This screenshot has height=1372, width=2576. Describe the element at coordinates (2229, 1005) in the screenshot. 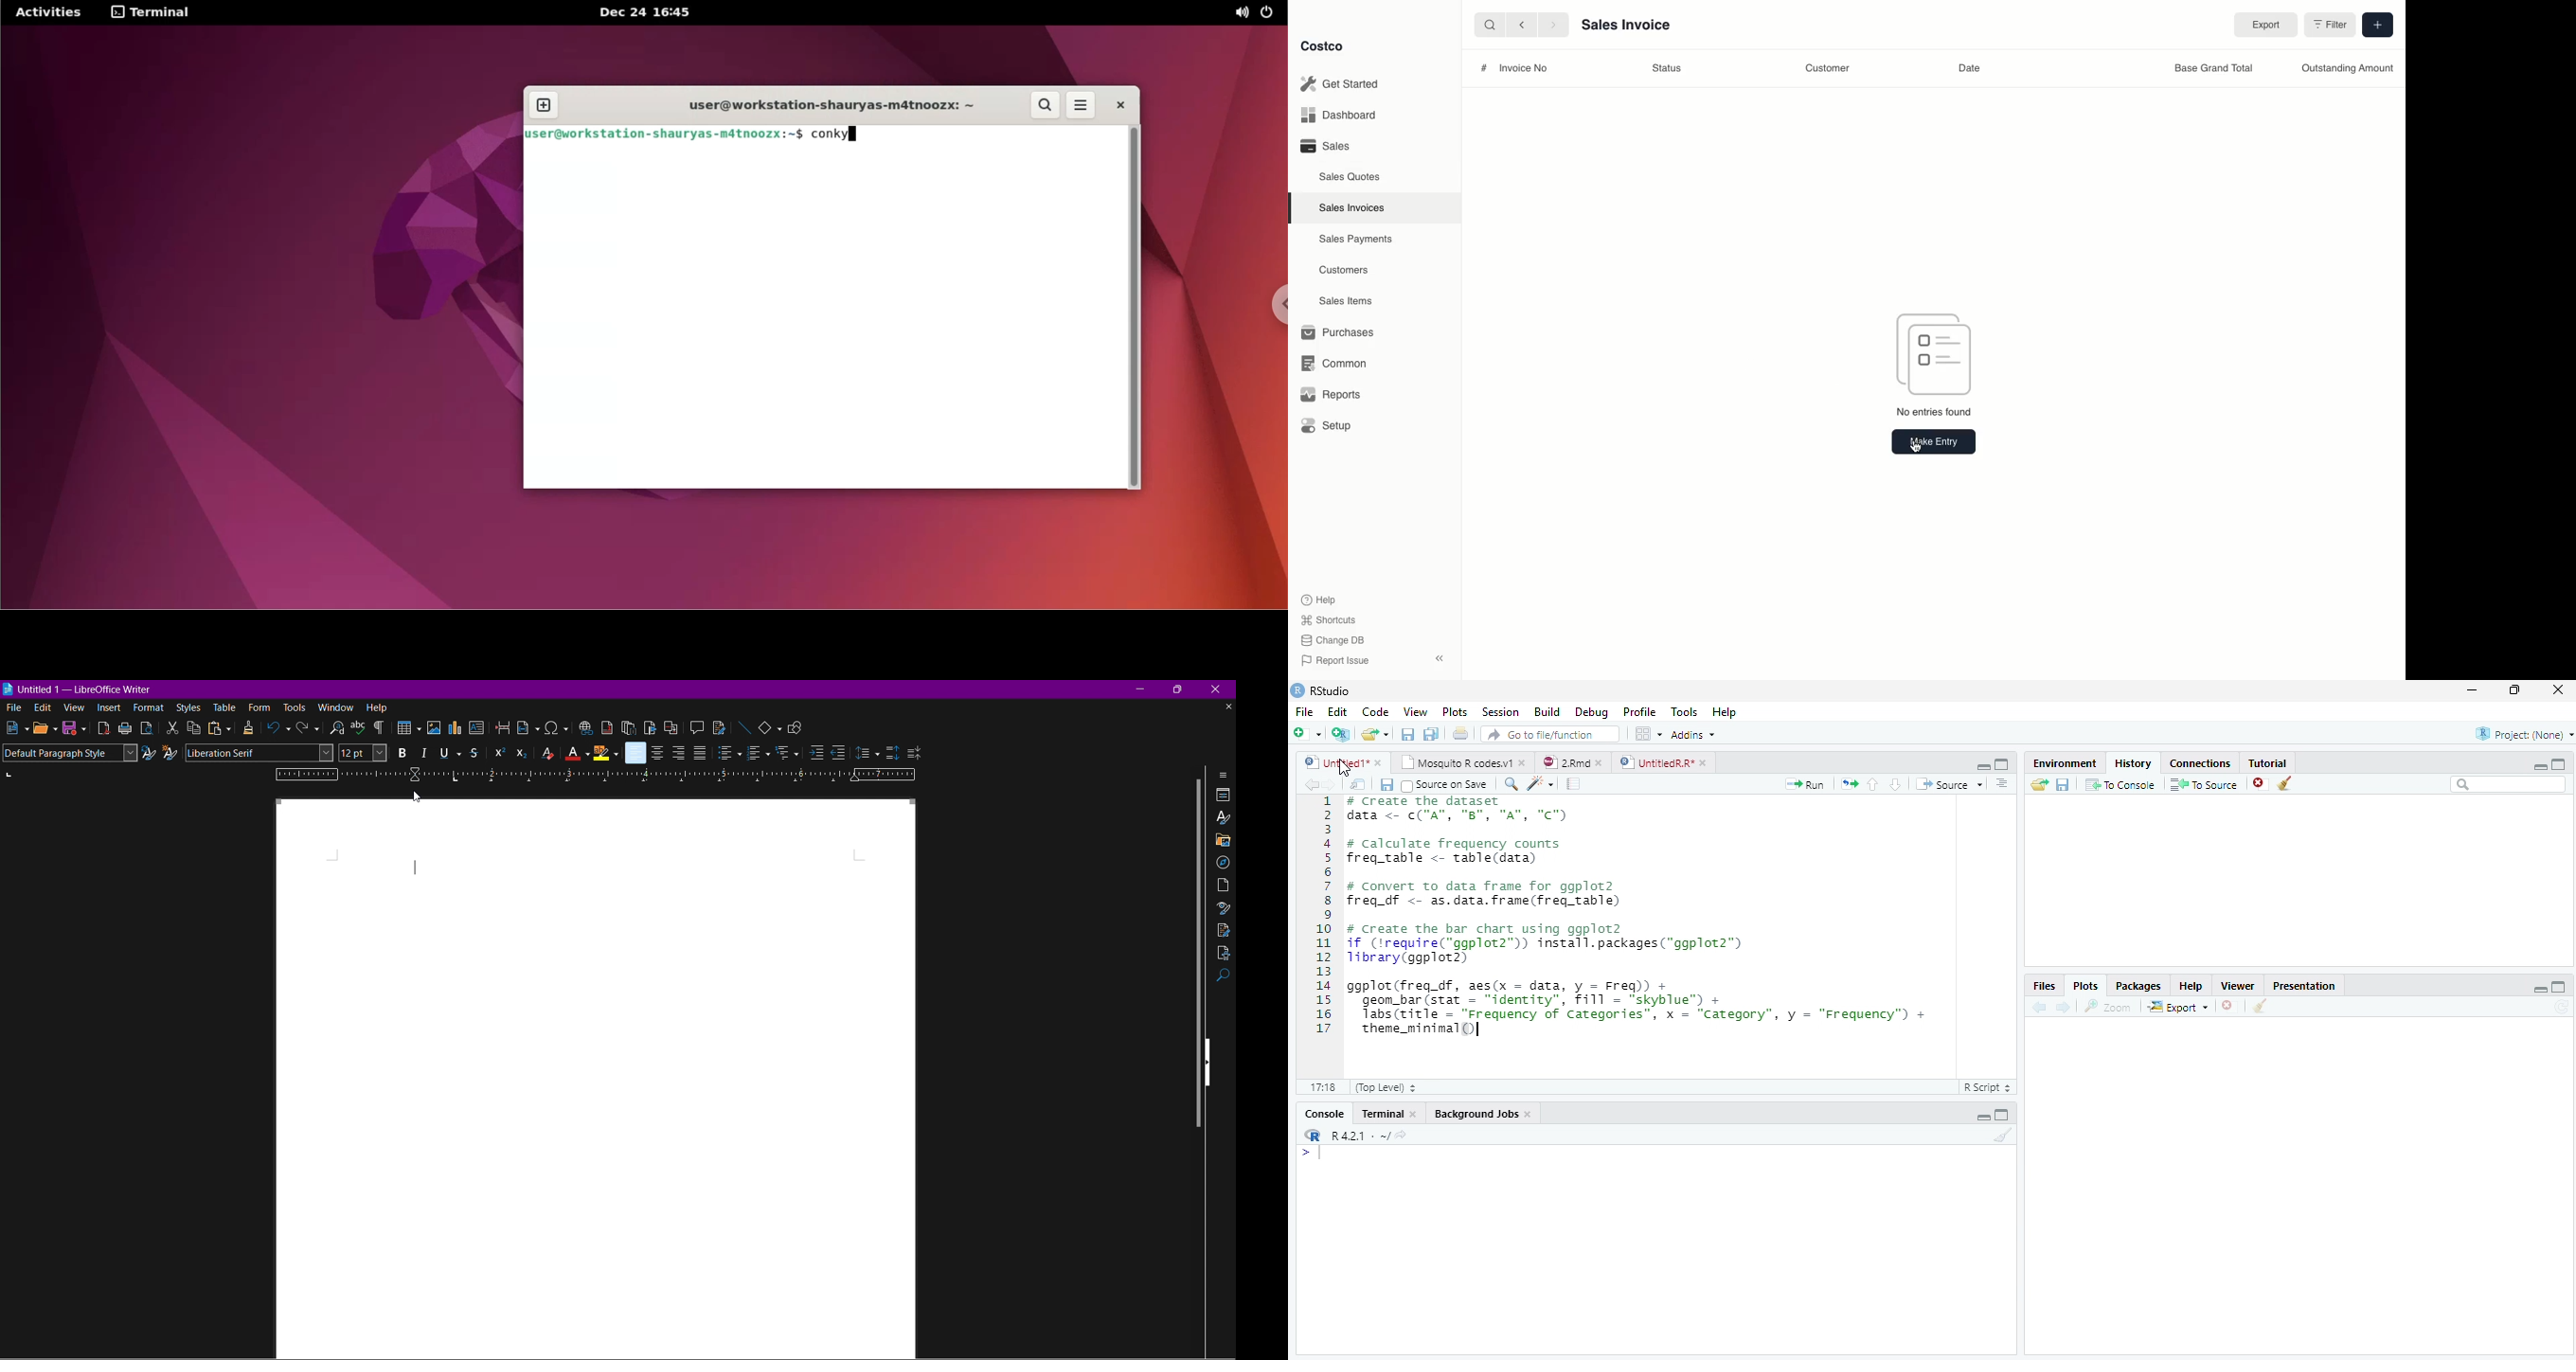

I see `delete ` at that location.